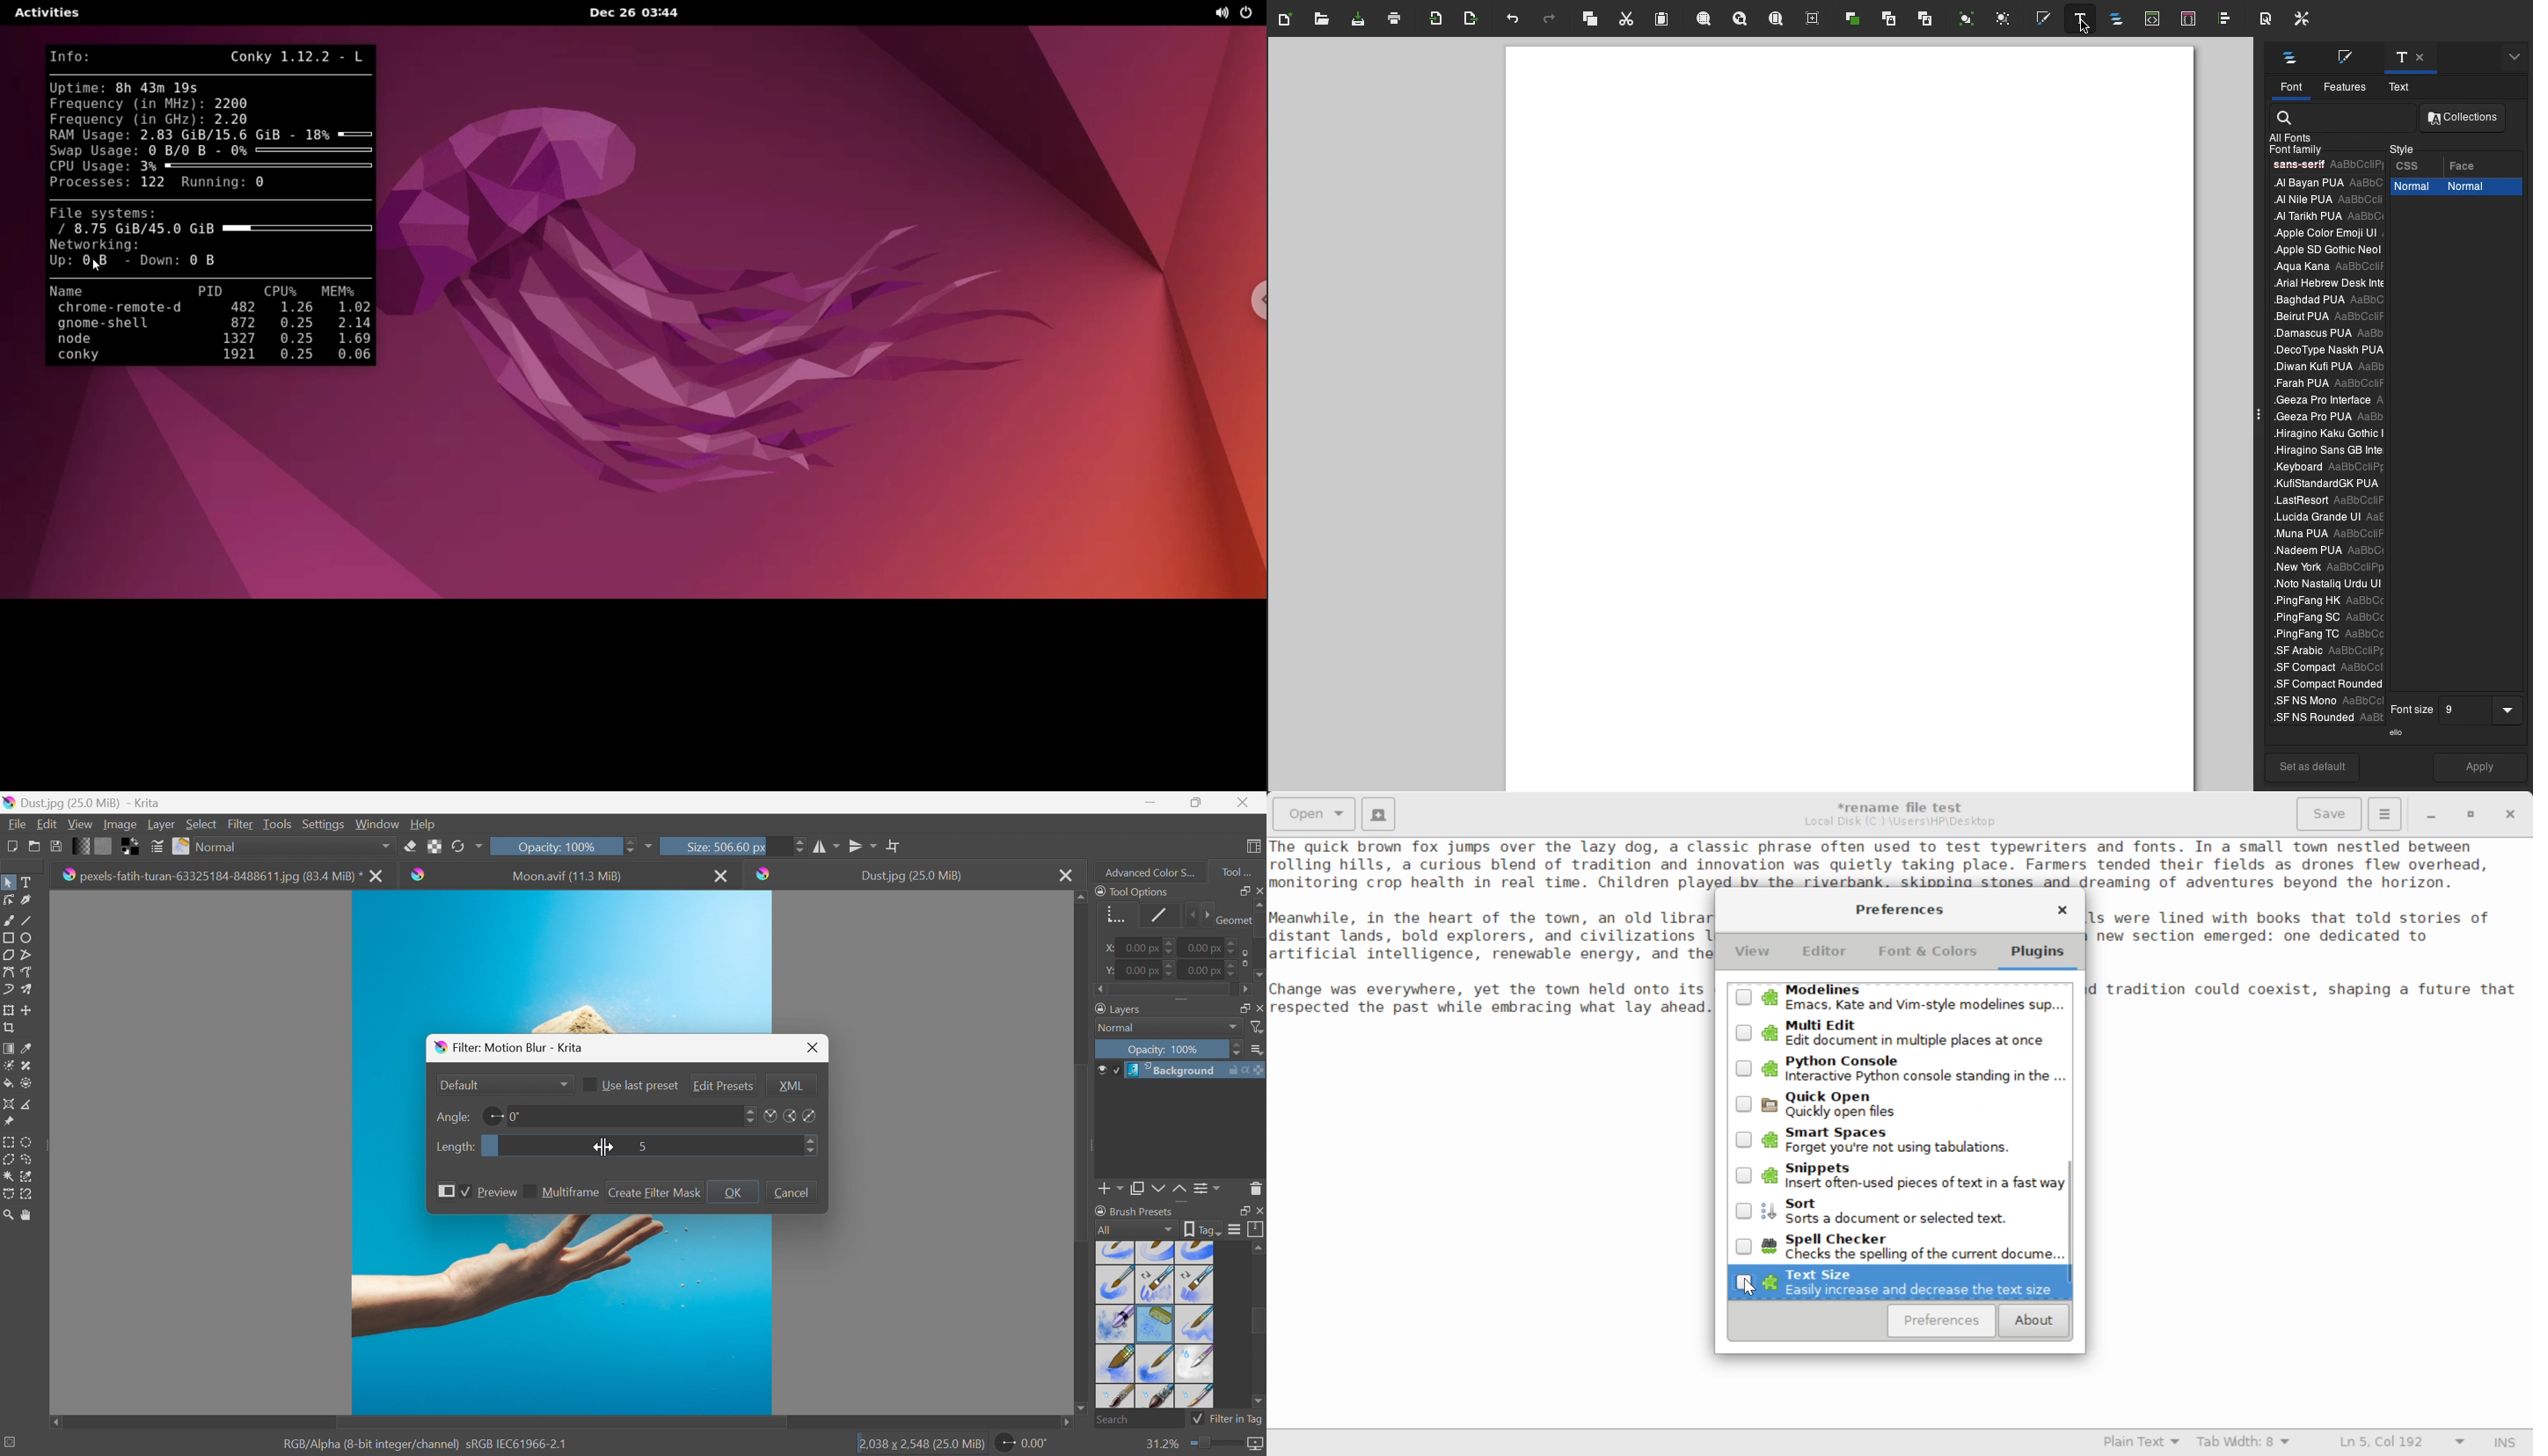  I want to click on 0°, so click(515, 1116).